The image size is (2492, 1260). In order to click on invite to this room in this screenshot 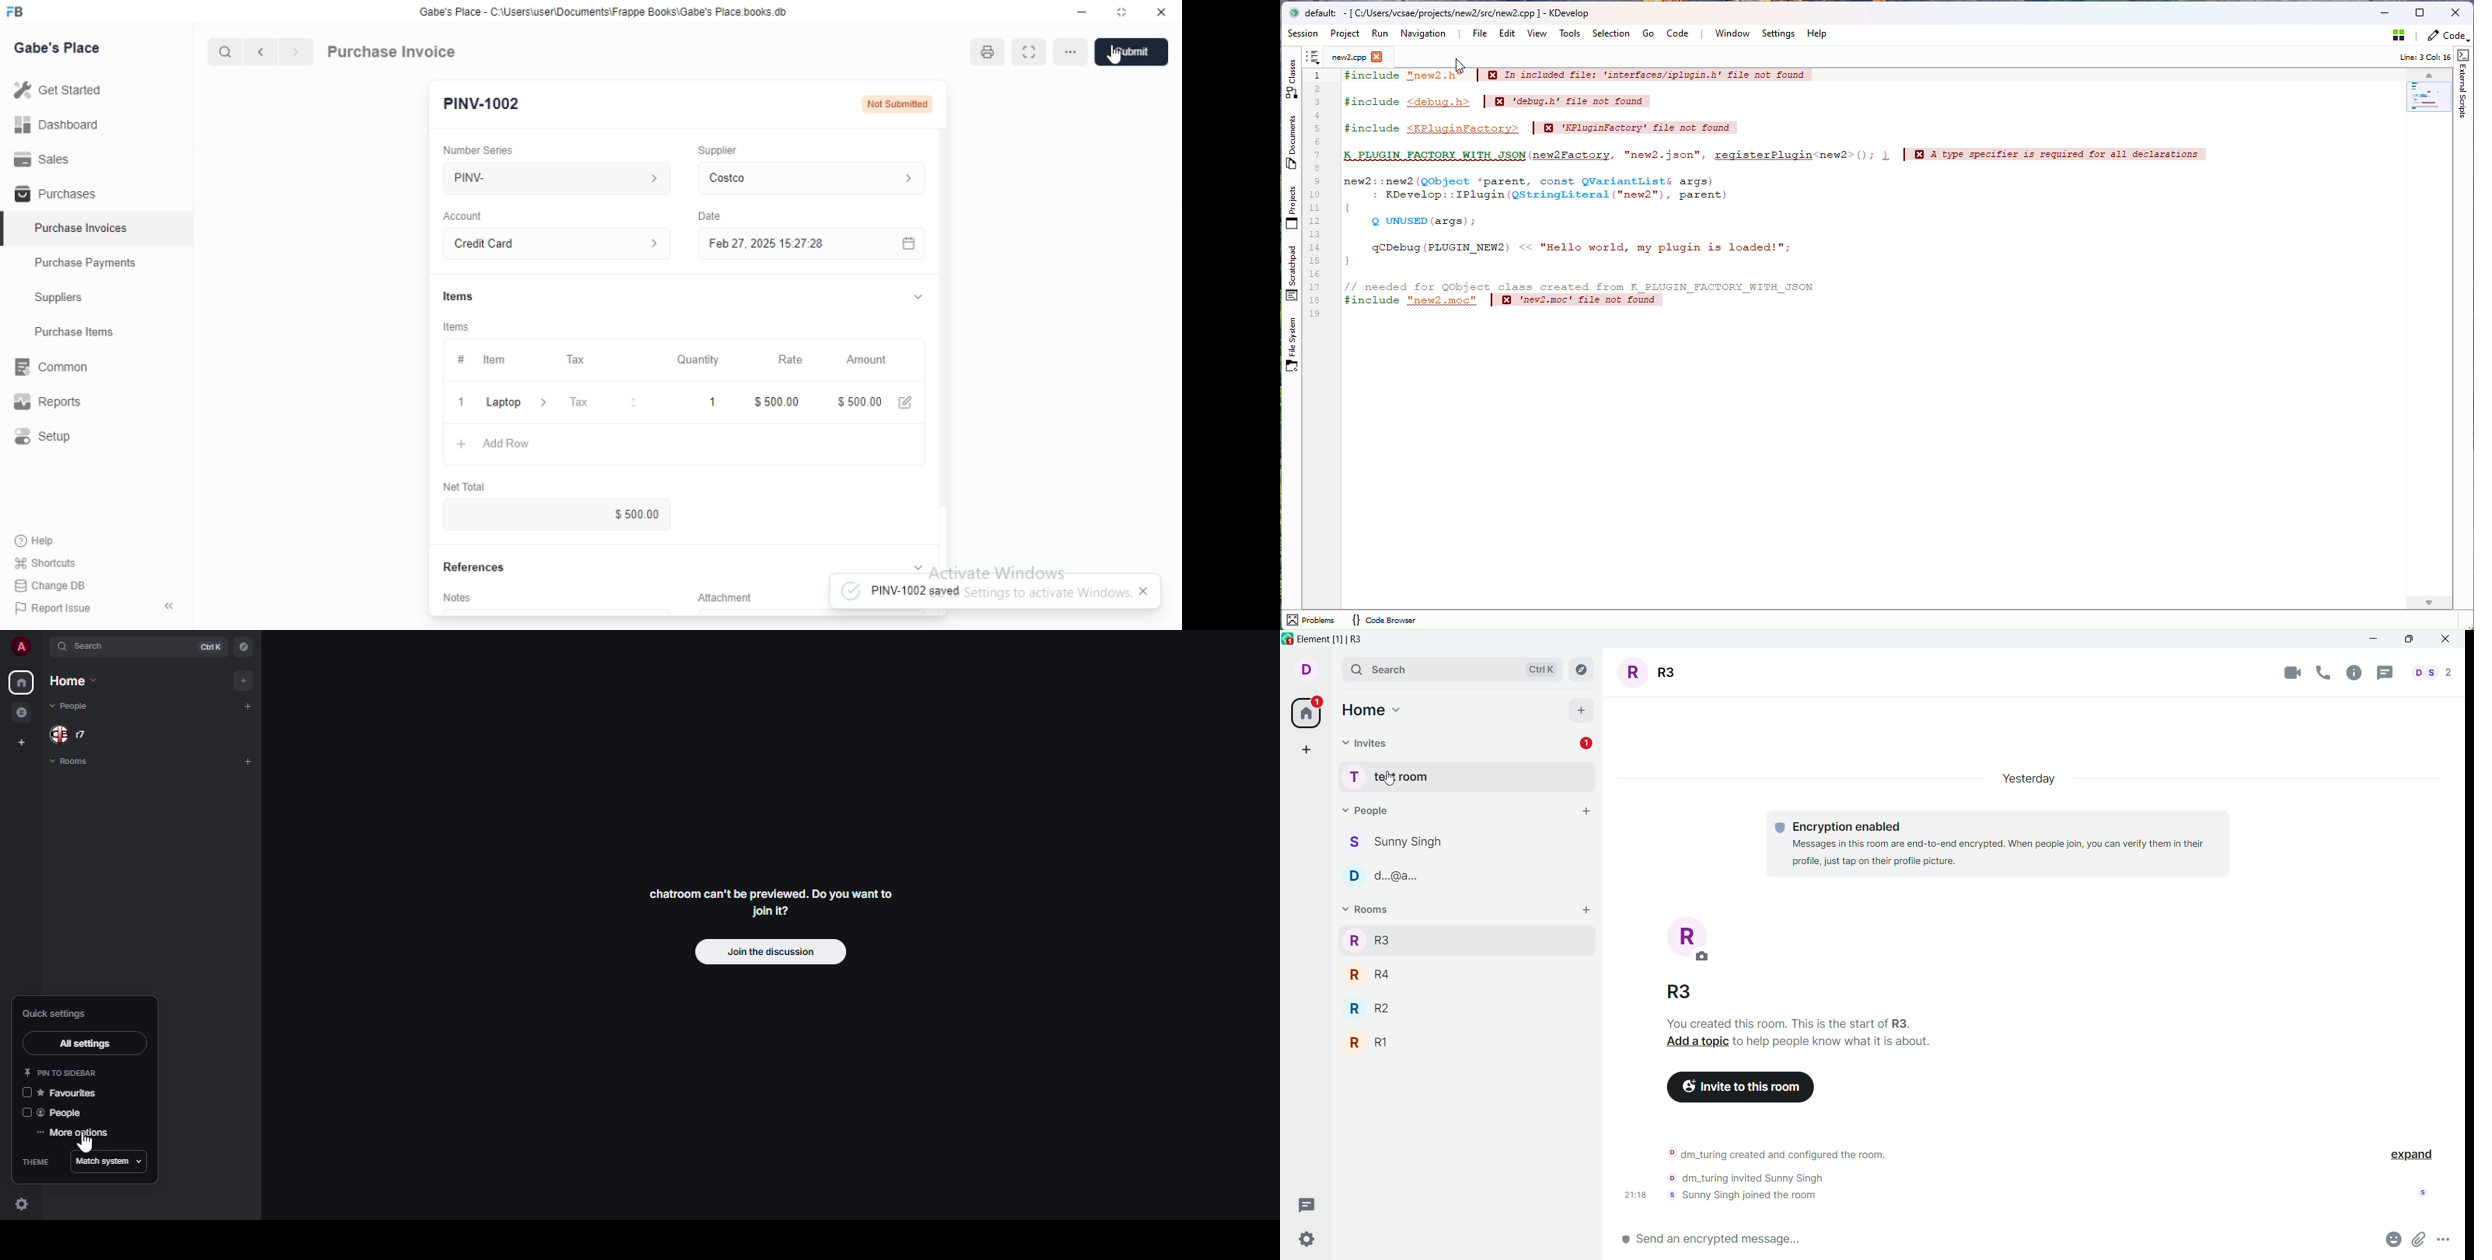, I will do `click(1742, 1088)`.